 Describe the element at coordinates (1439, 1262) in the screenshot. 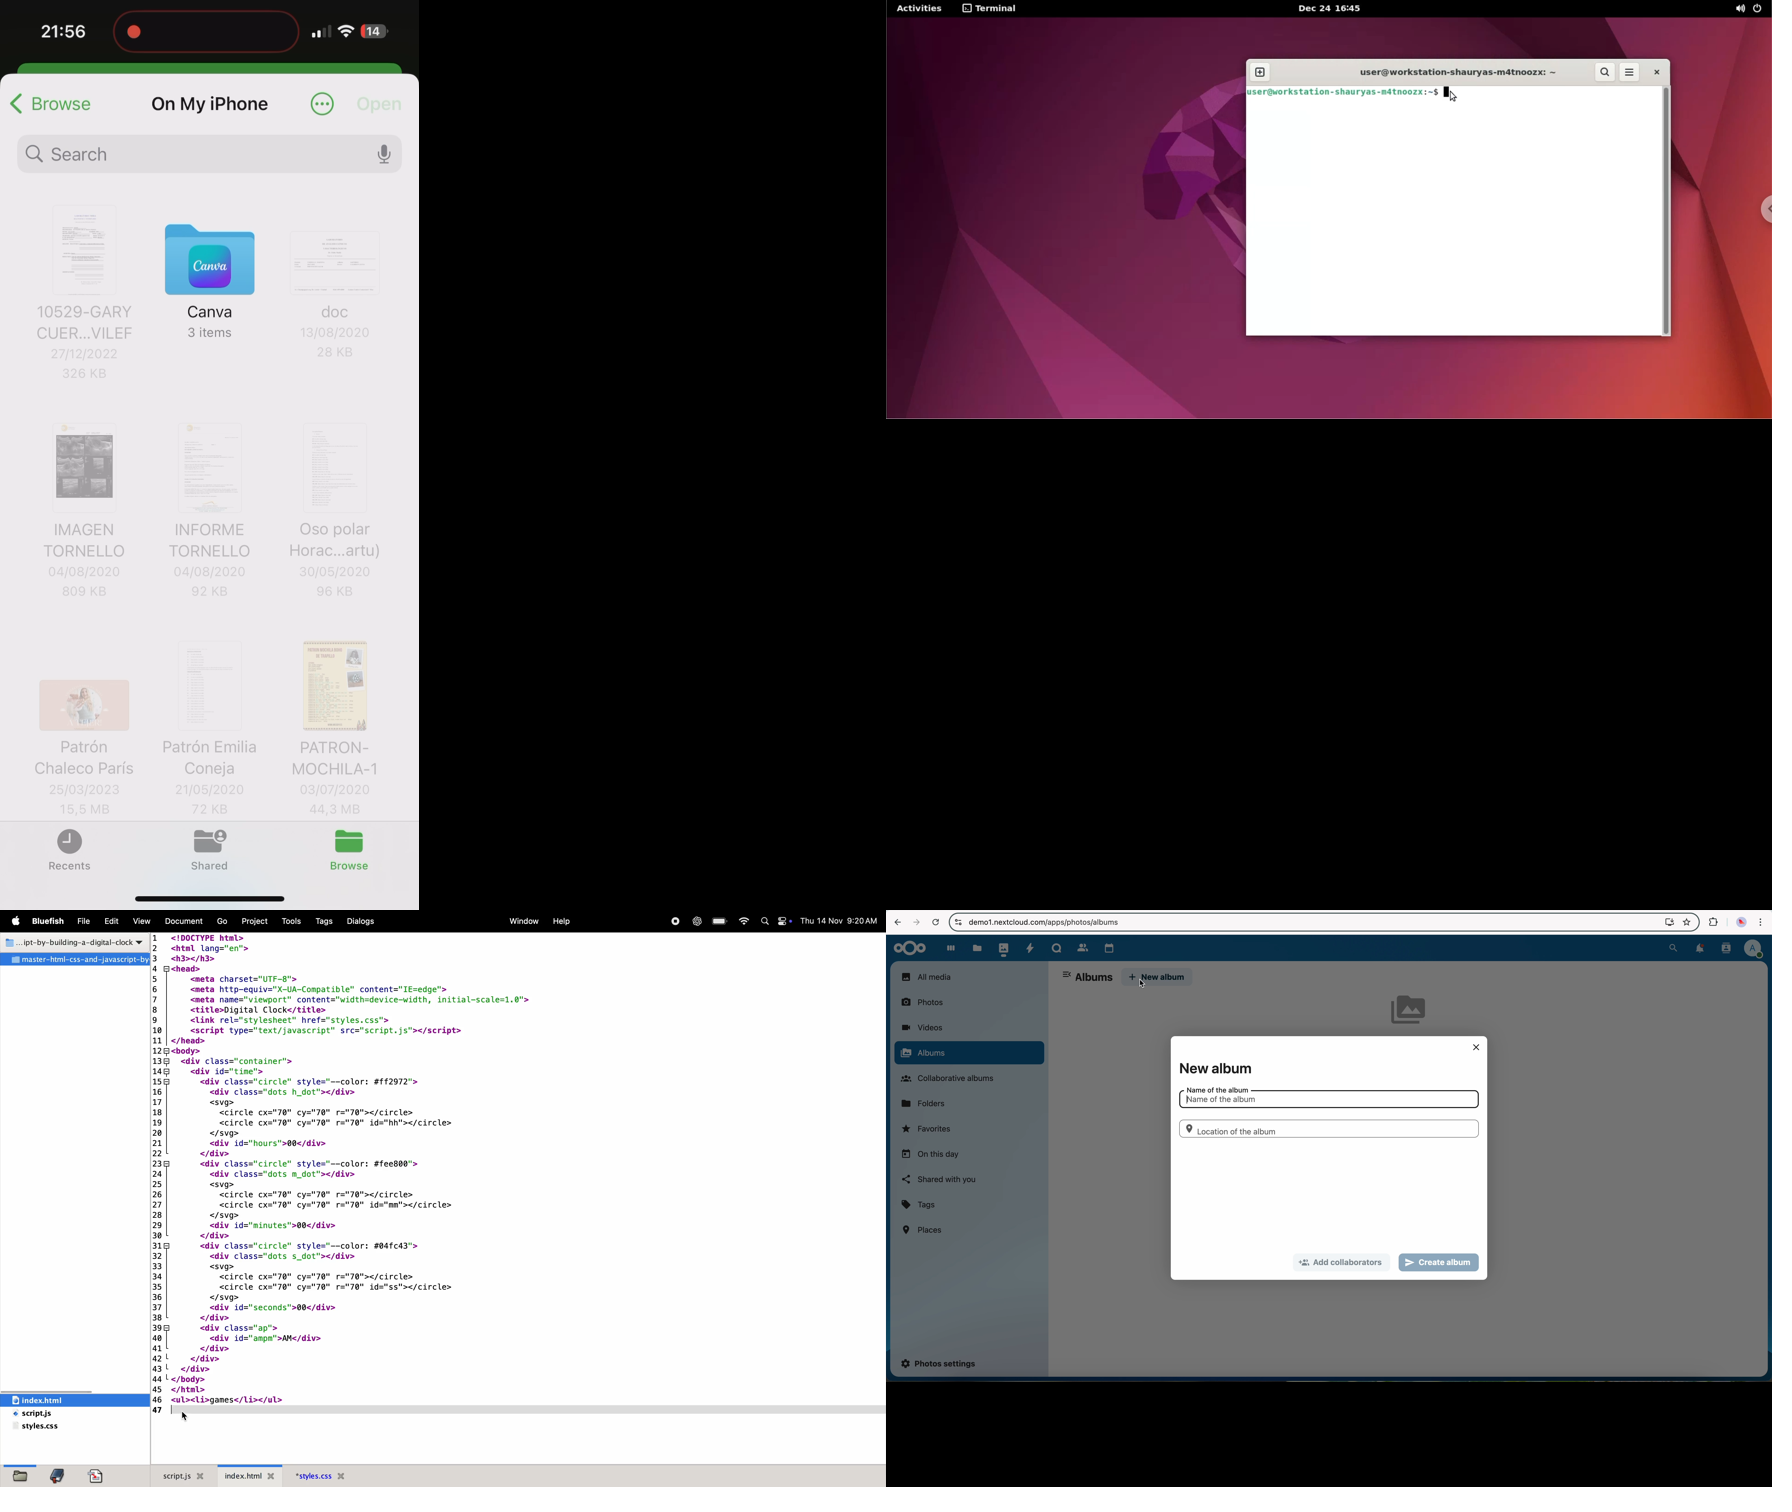

I see `disable create album button` at that location.